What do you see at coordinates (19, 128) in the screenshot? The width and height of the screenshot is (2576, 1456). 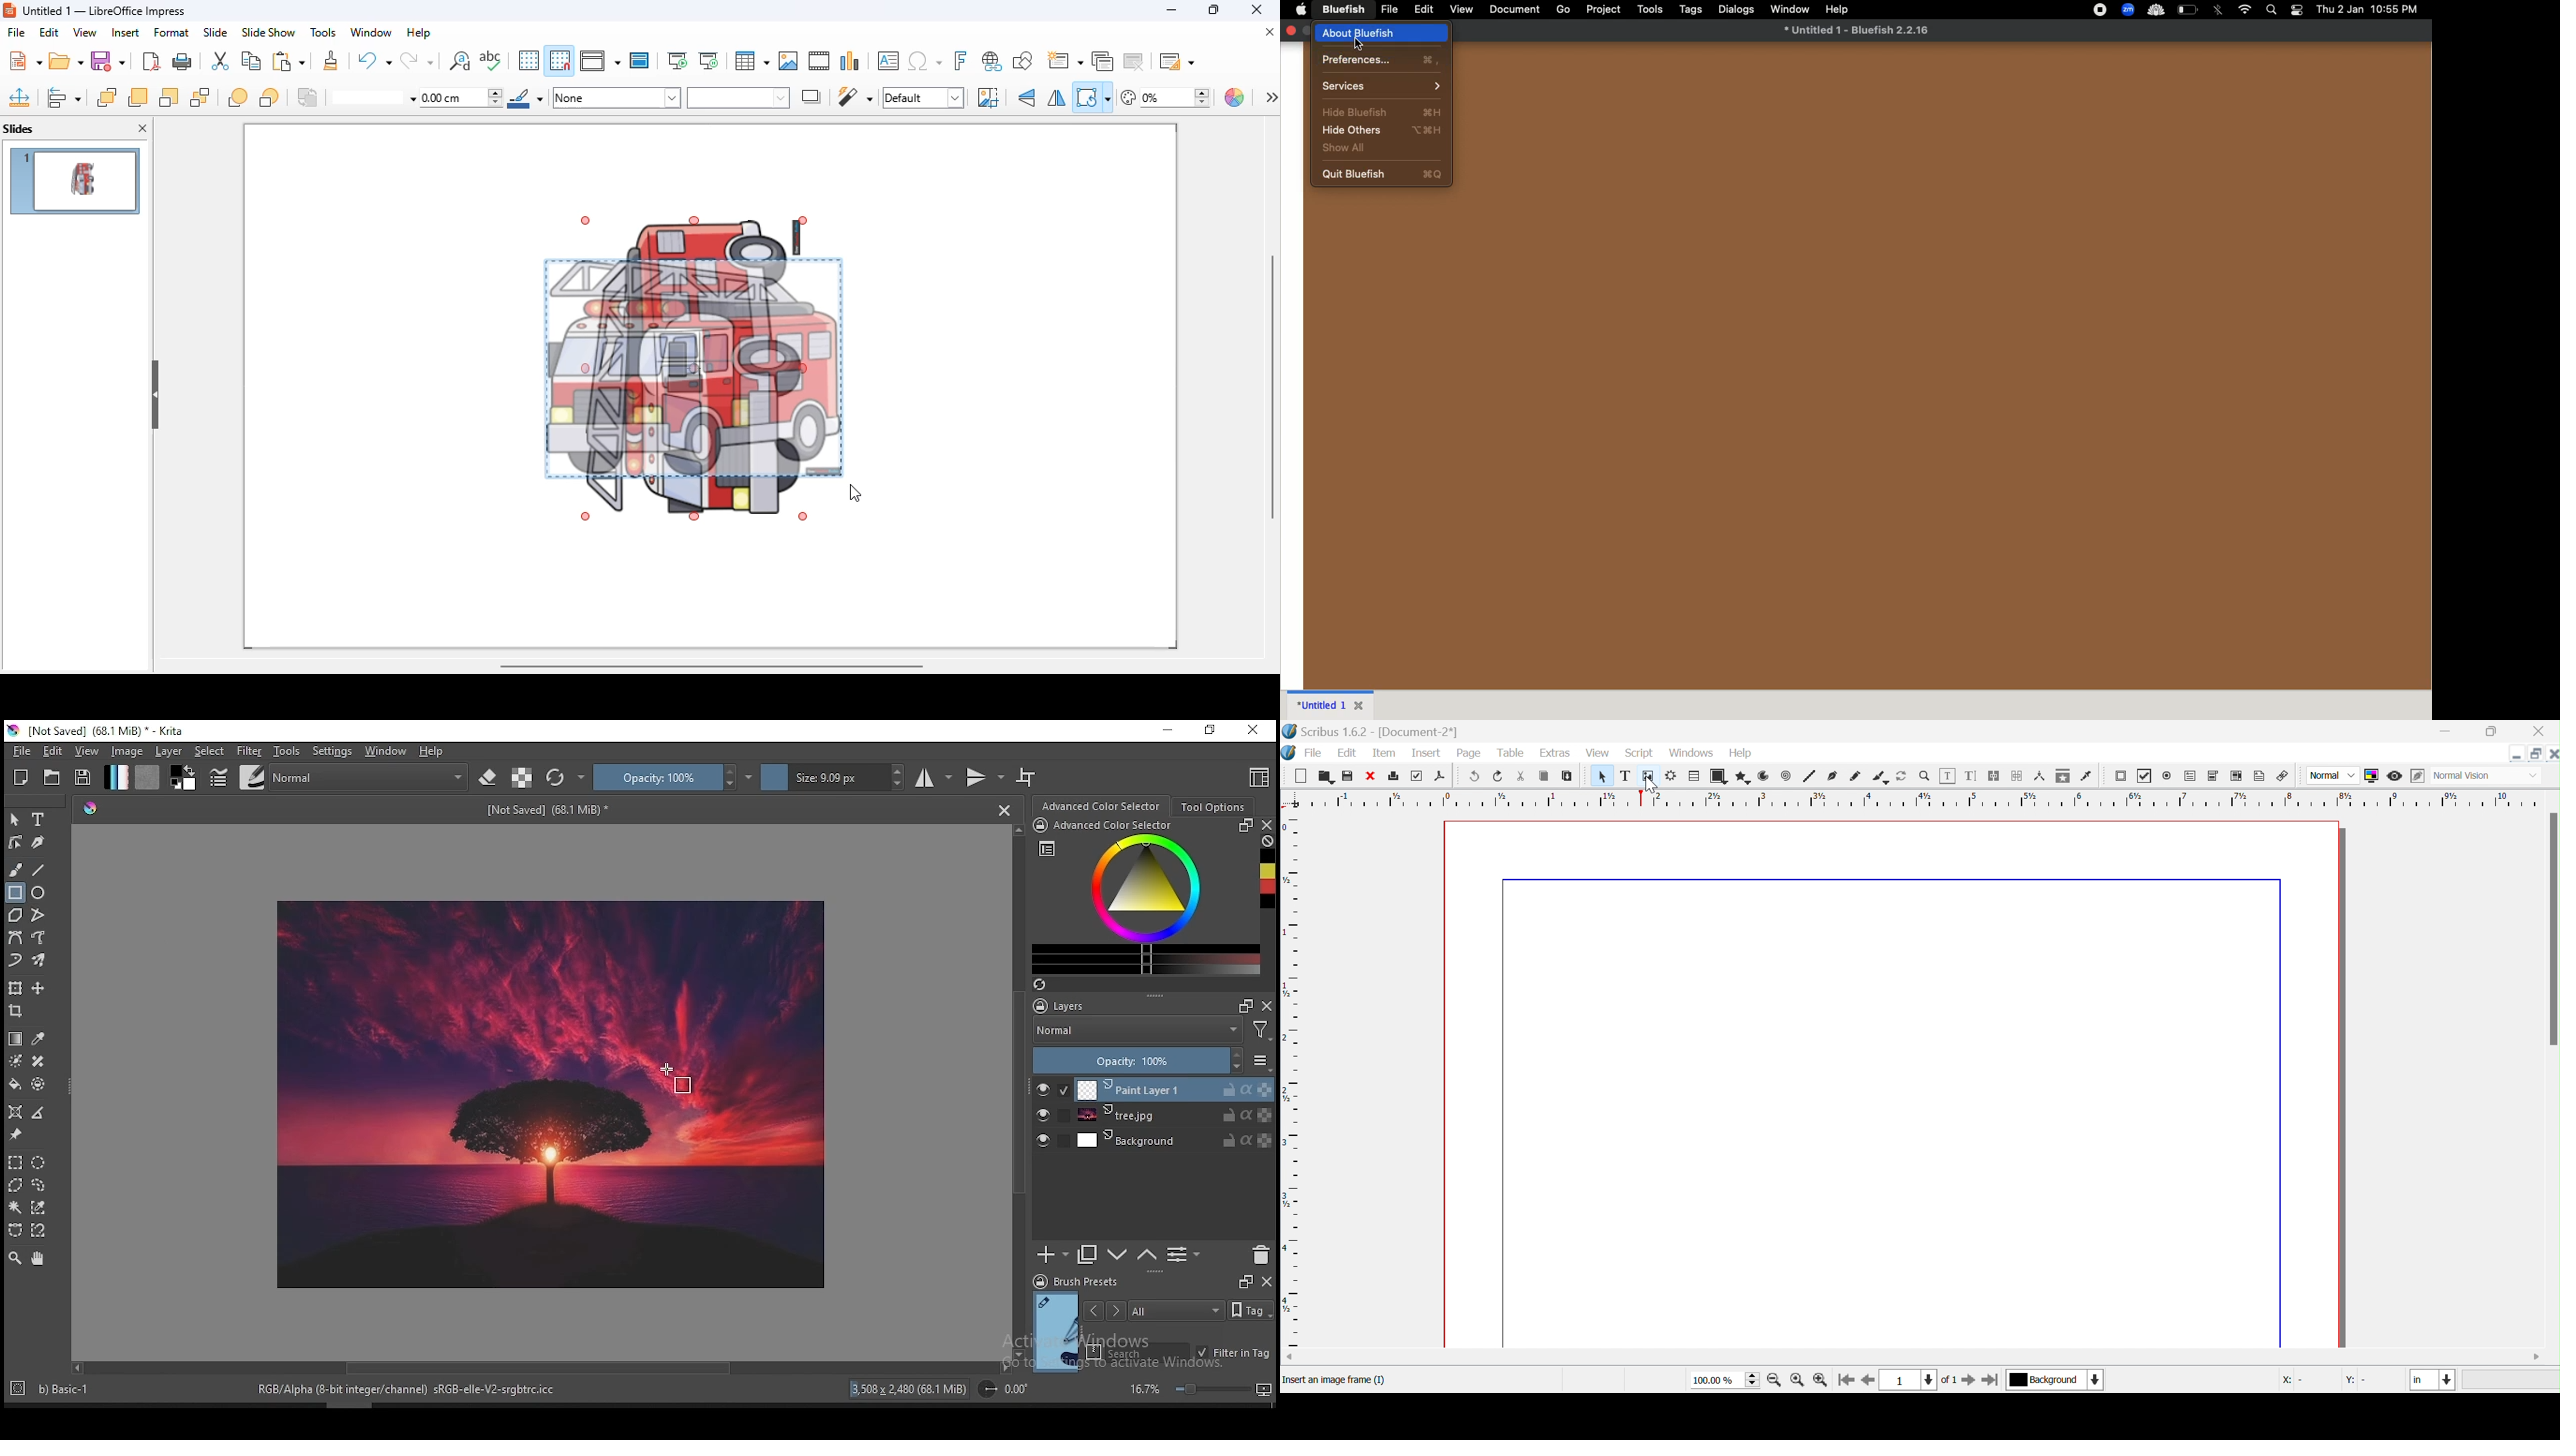 I see `slides` at bounding box center [19, 128].